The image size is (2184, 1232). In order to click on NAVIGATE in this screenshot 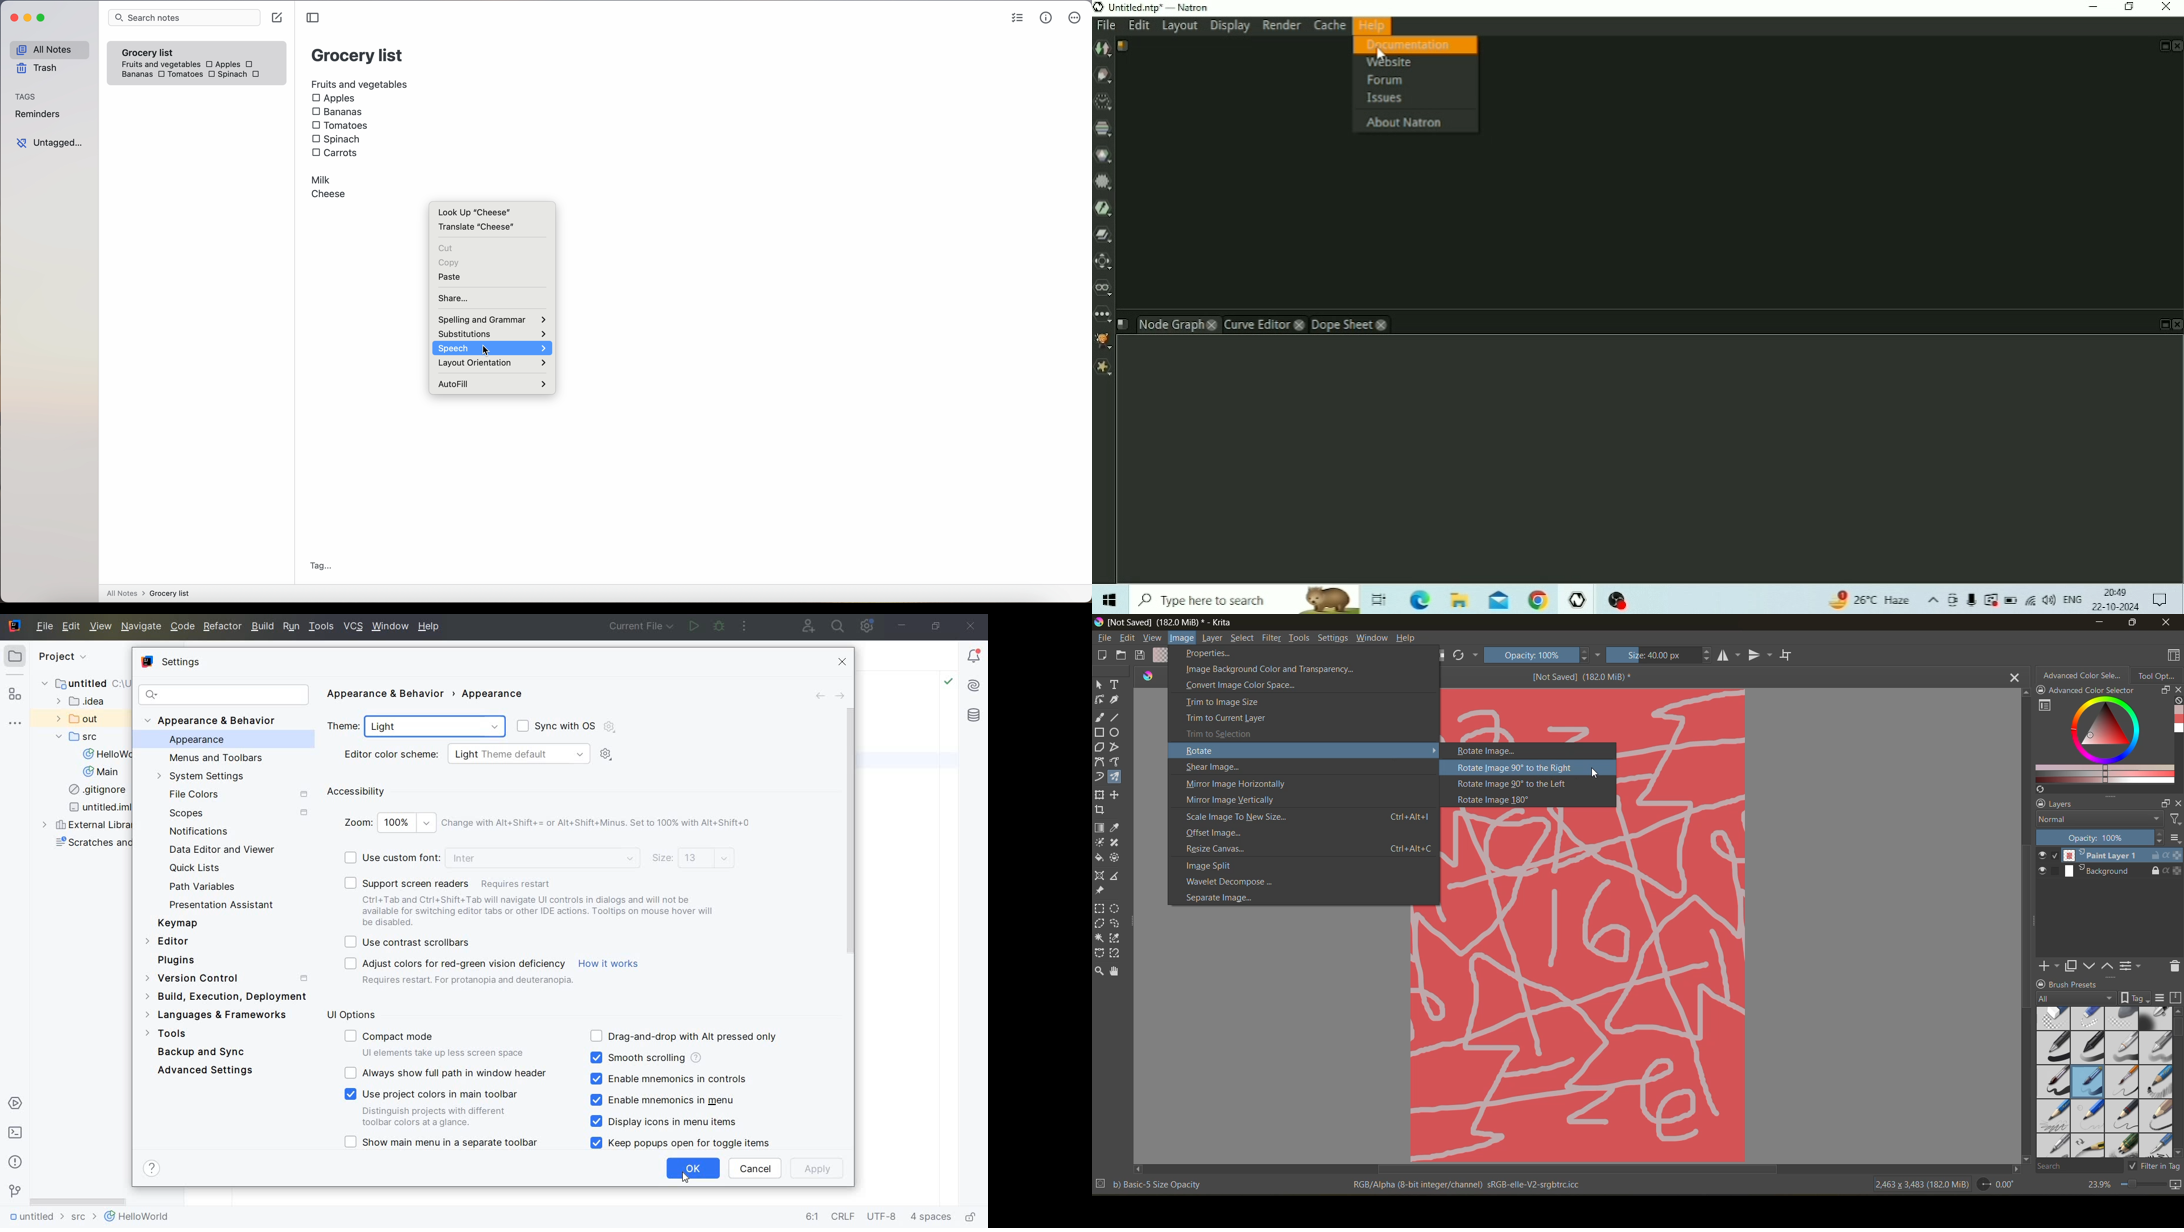, I will do `click(142, 626)`.